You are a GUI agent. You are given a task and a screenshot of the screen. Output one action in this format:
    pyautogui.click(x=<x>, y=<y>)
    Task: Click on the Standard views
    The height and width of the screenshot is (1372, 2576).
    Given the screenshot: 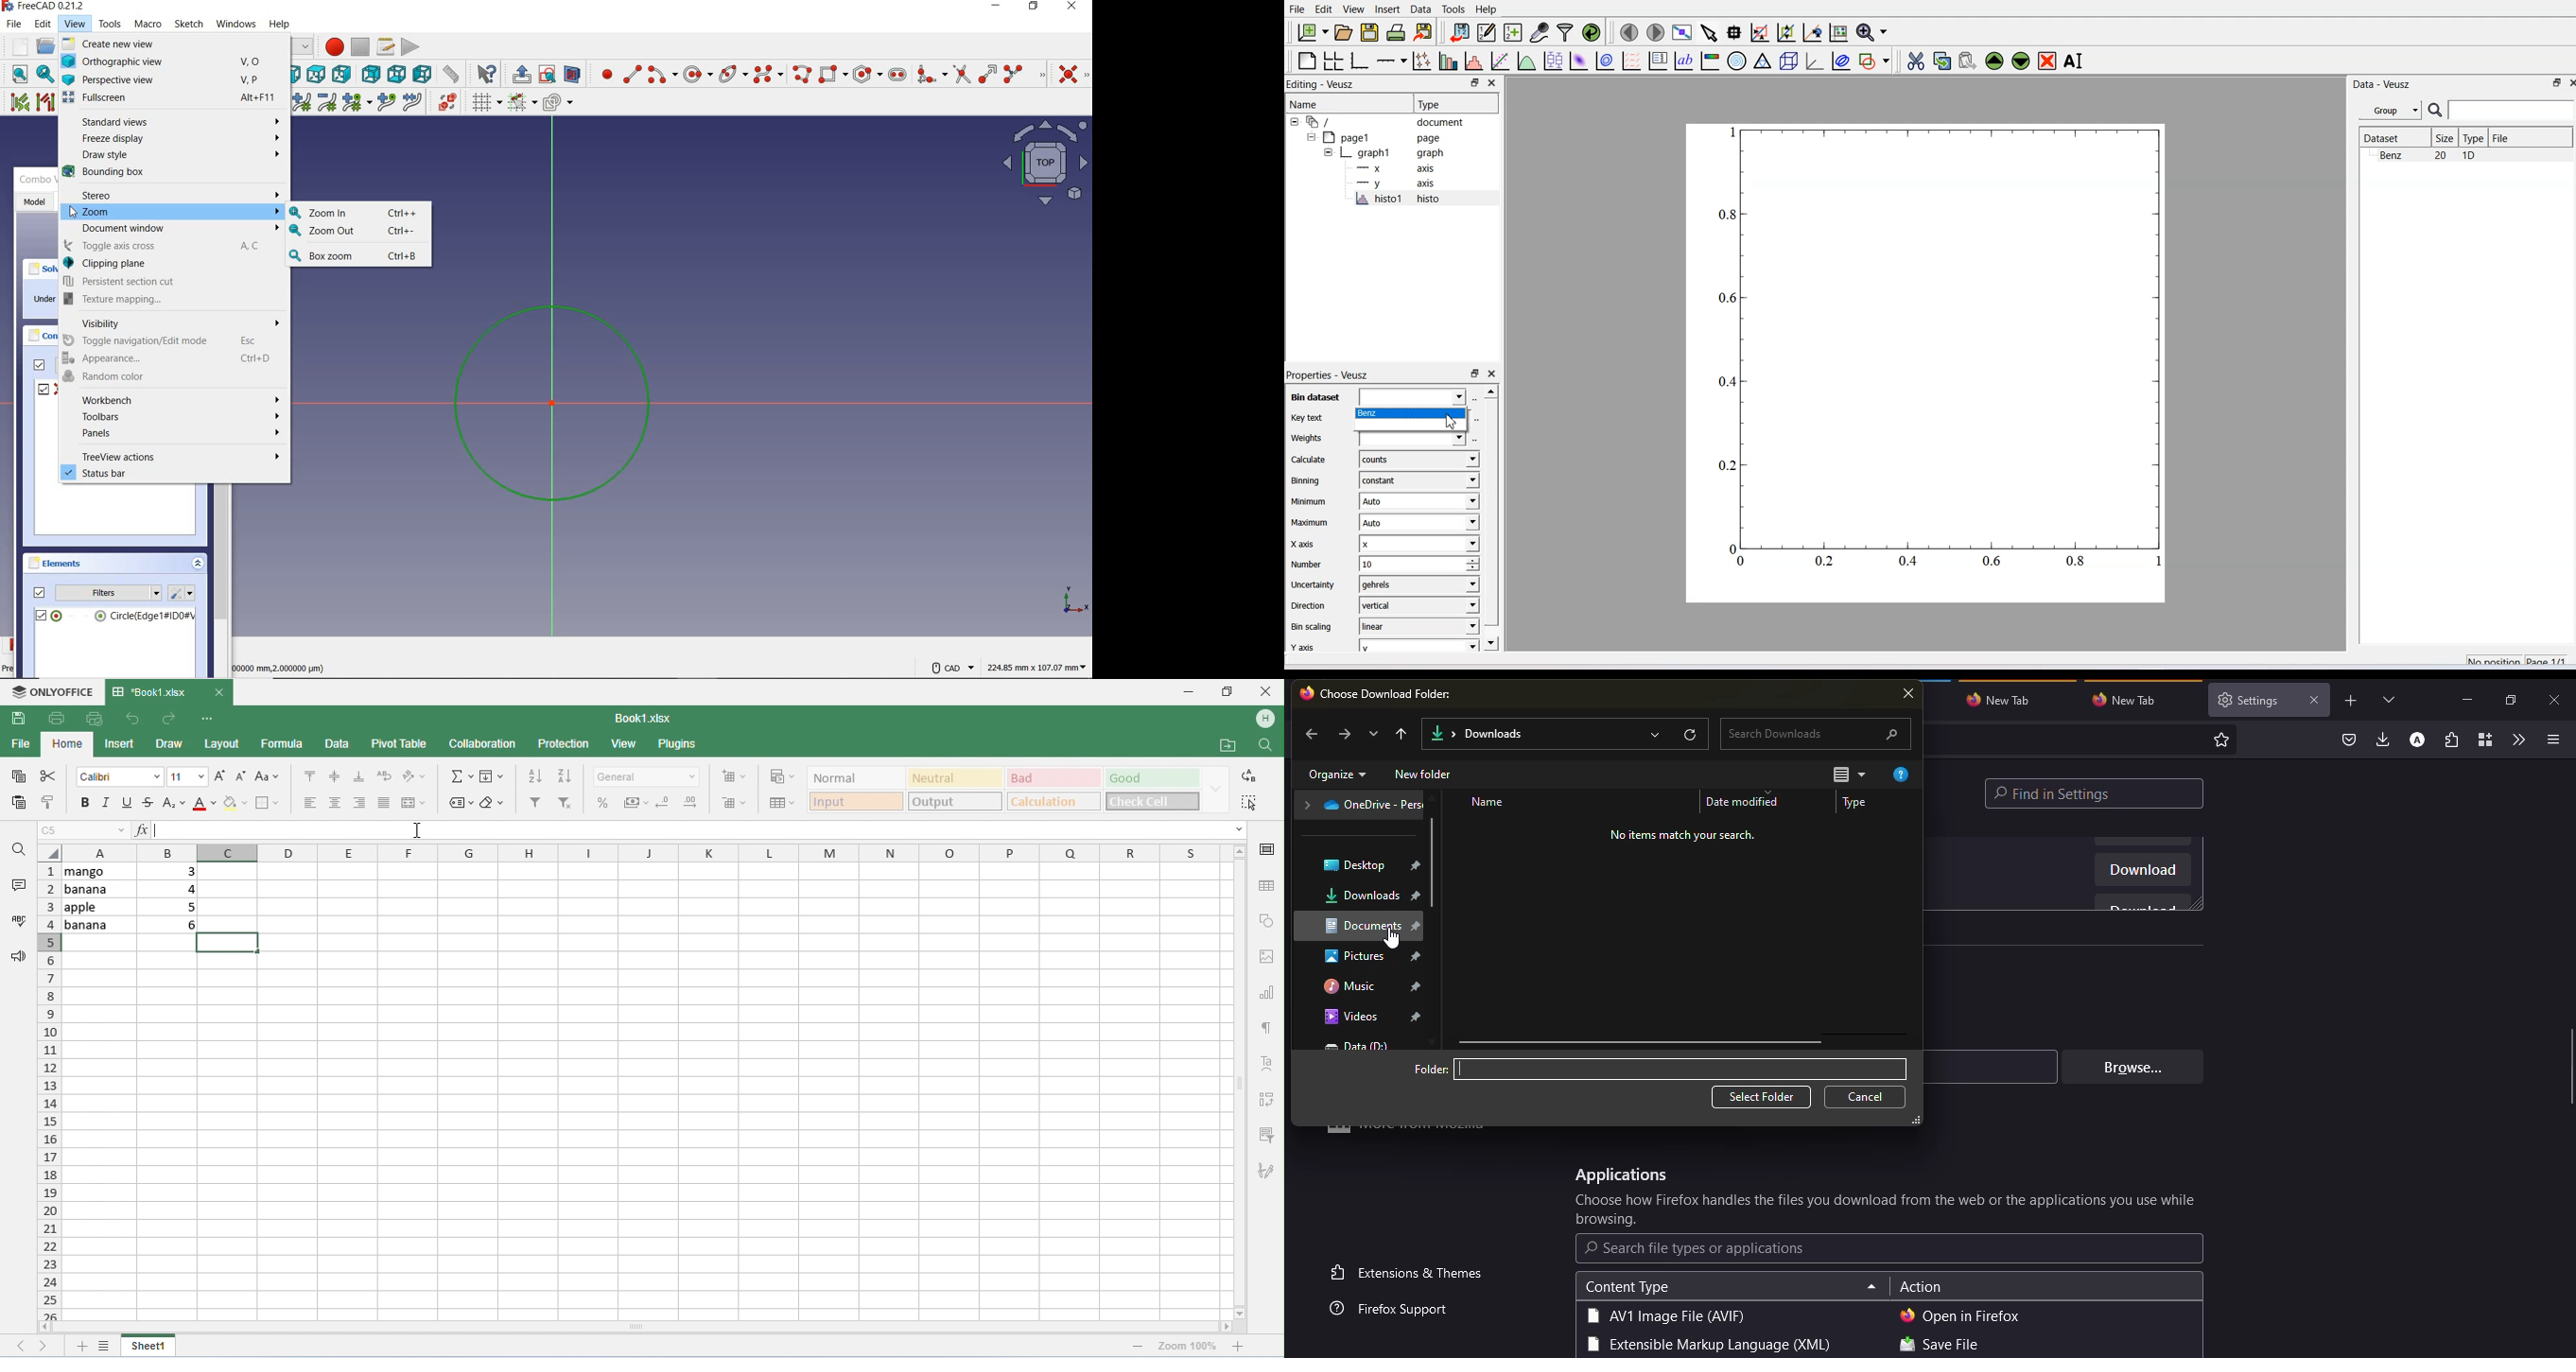 What is the action you would take?
    pyautogui.click(x=183, y=123)
    